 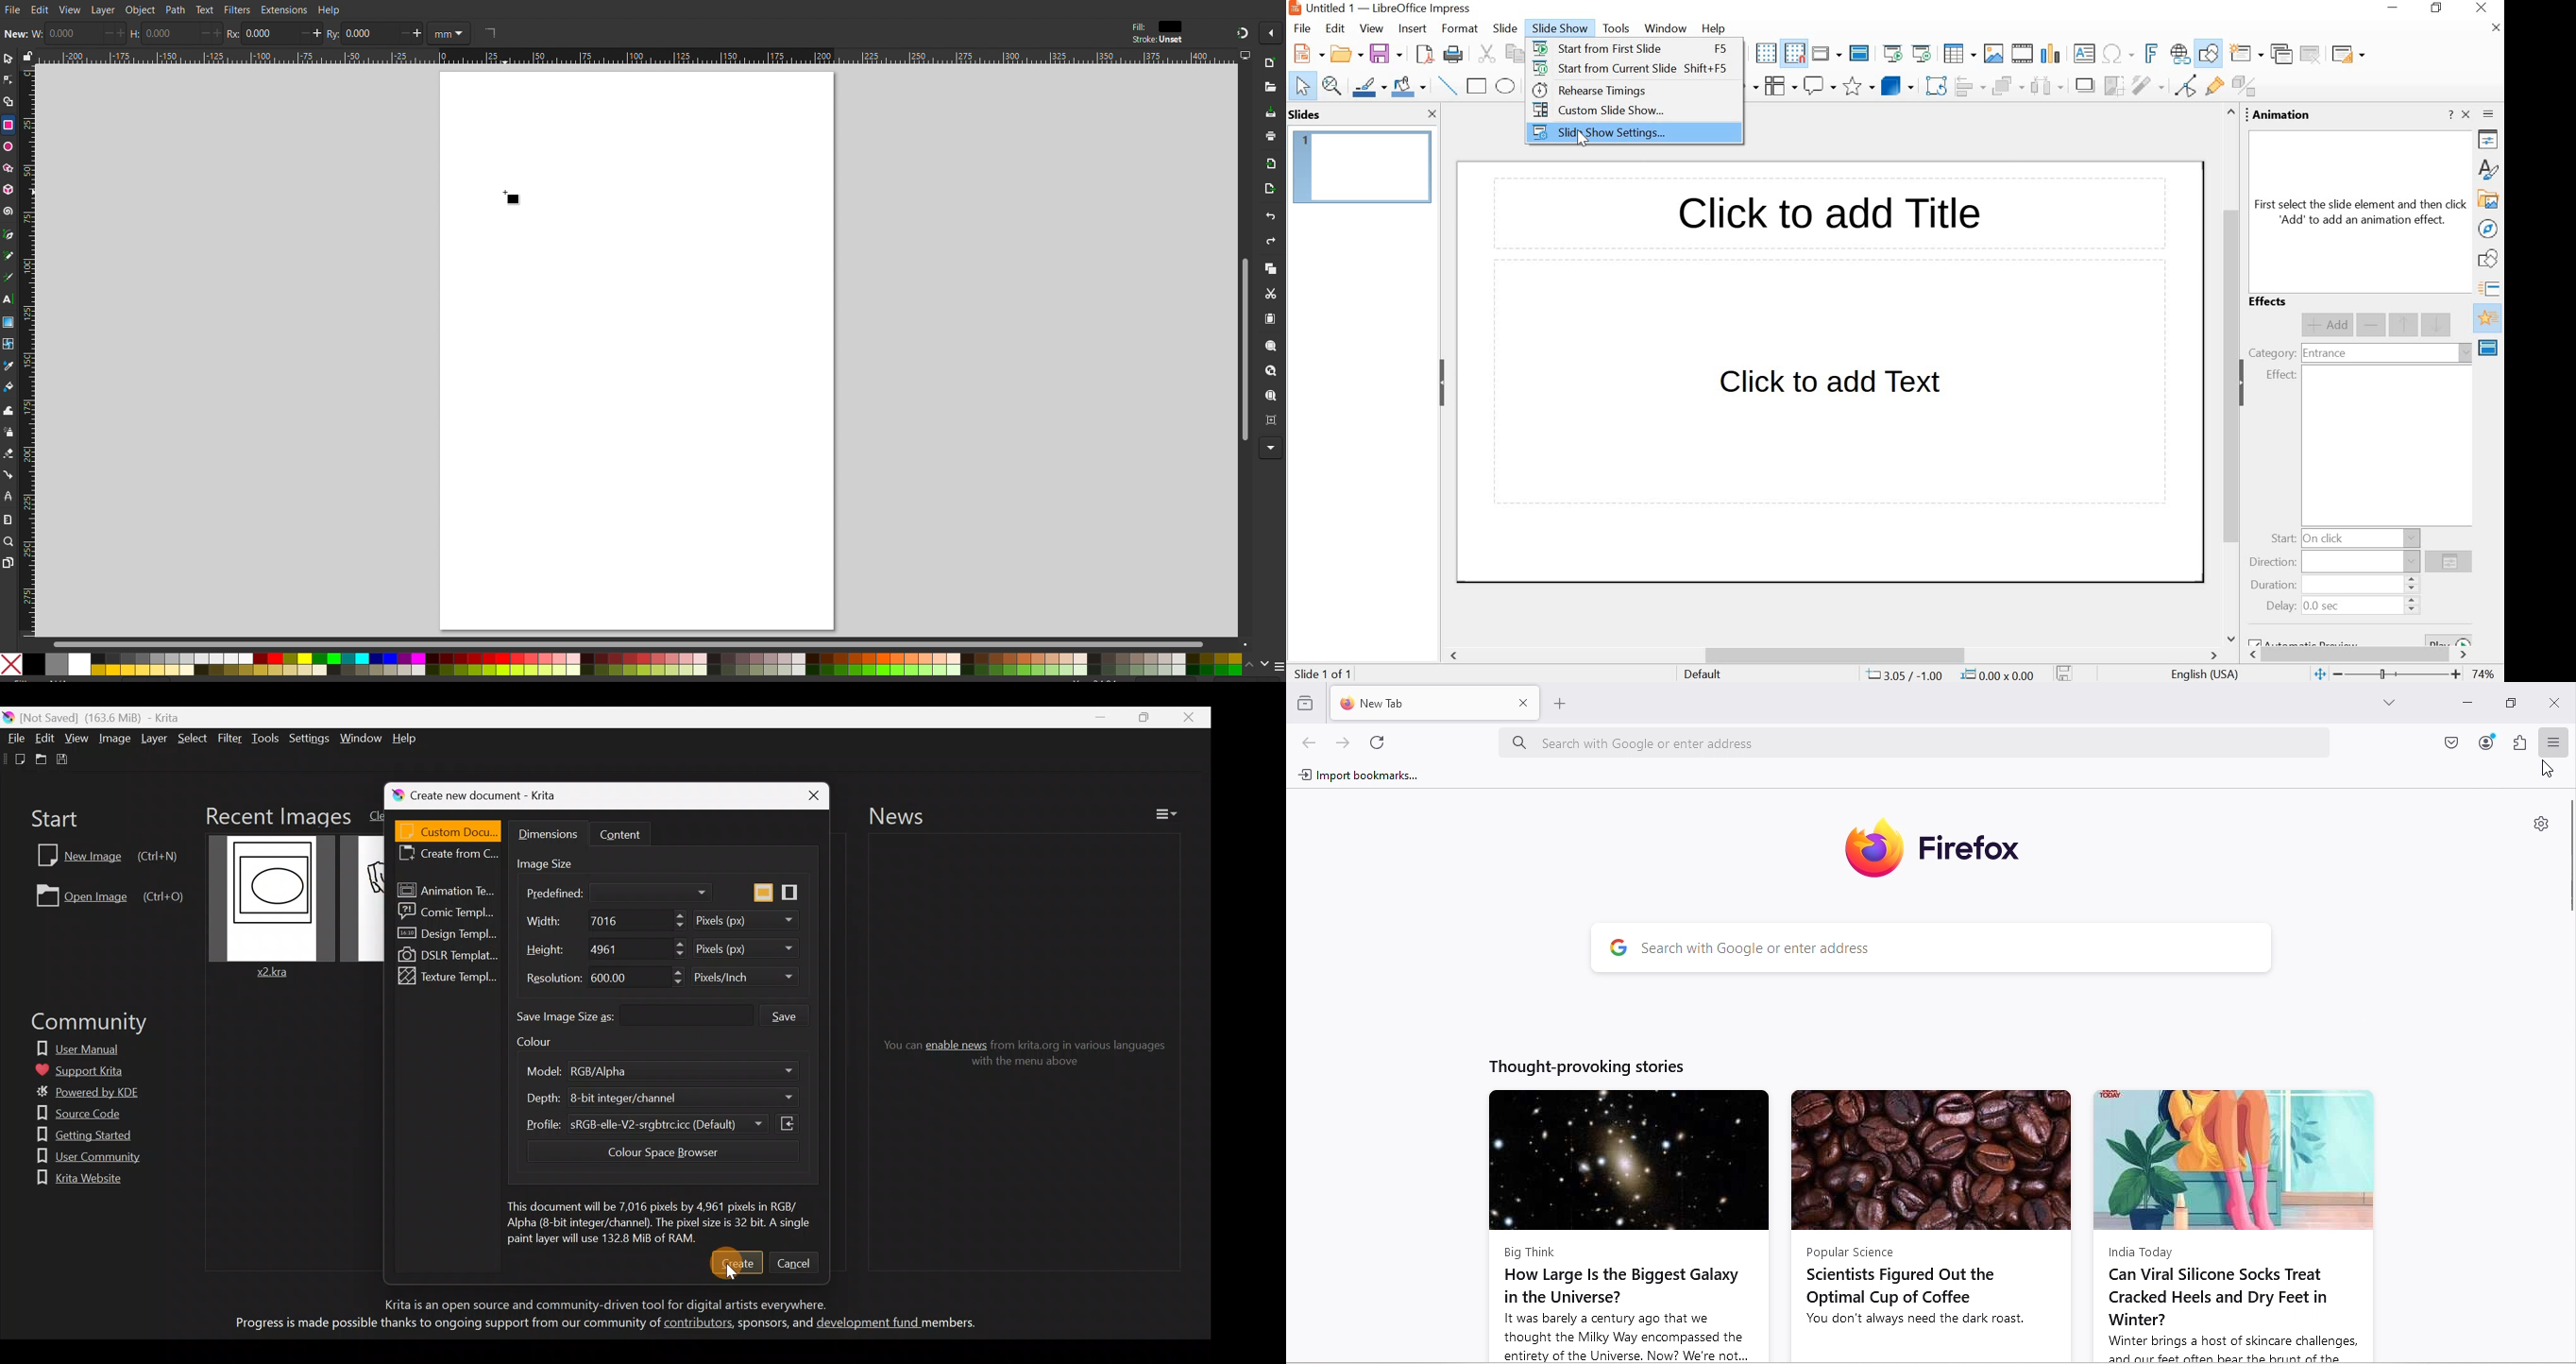 I want to click on Paste, so click(x=1272, y=320).